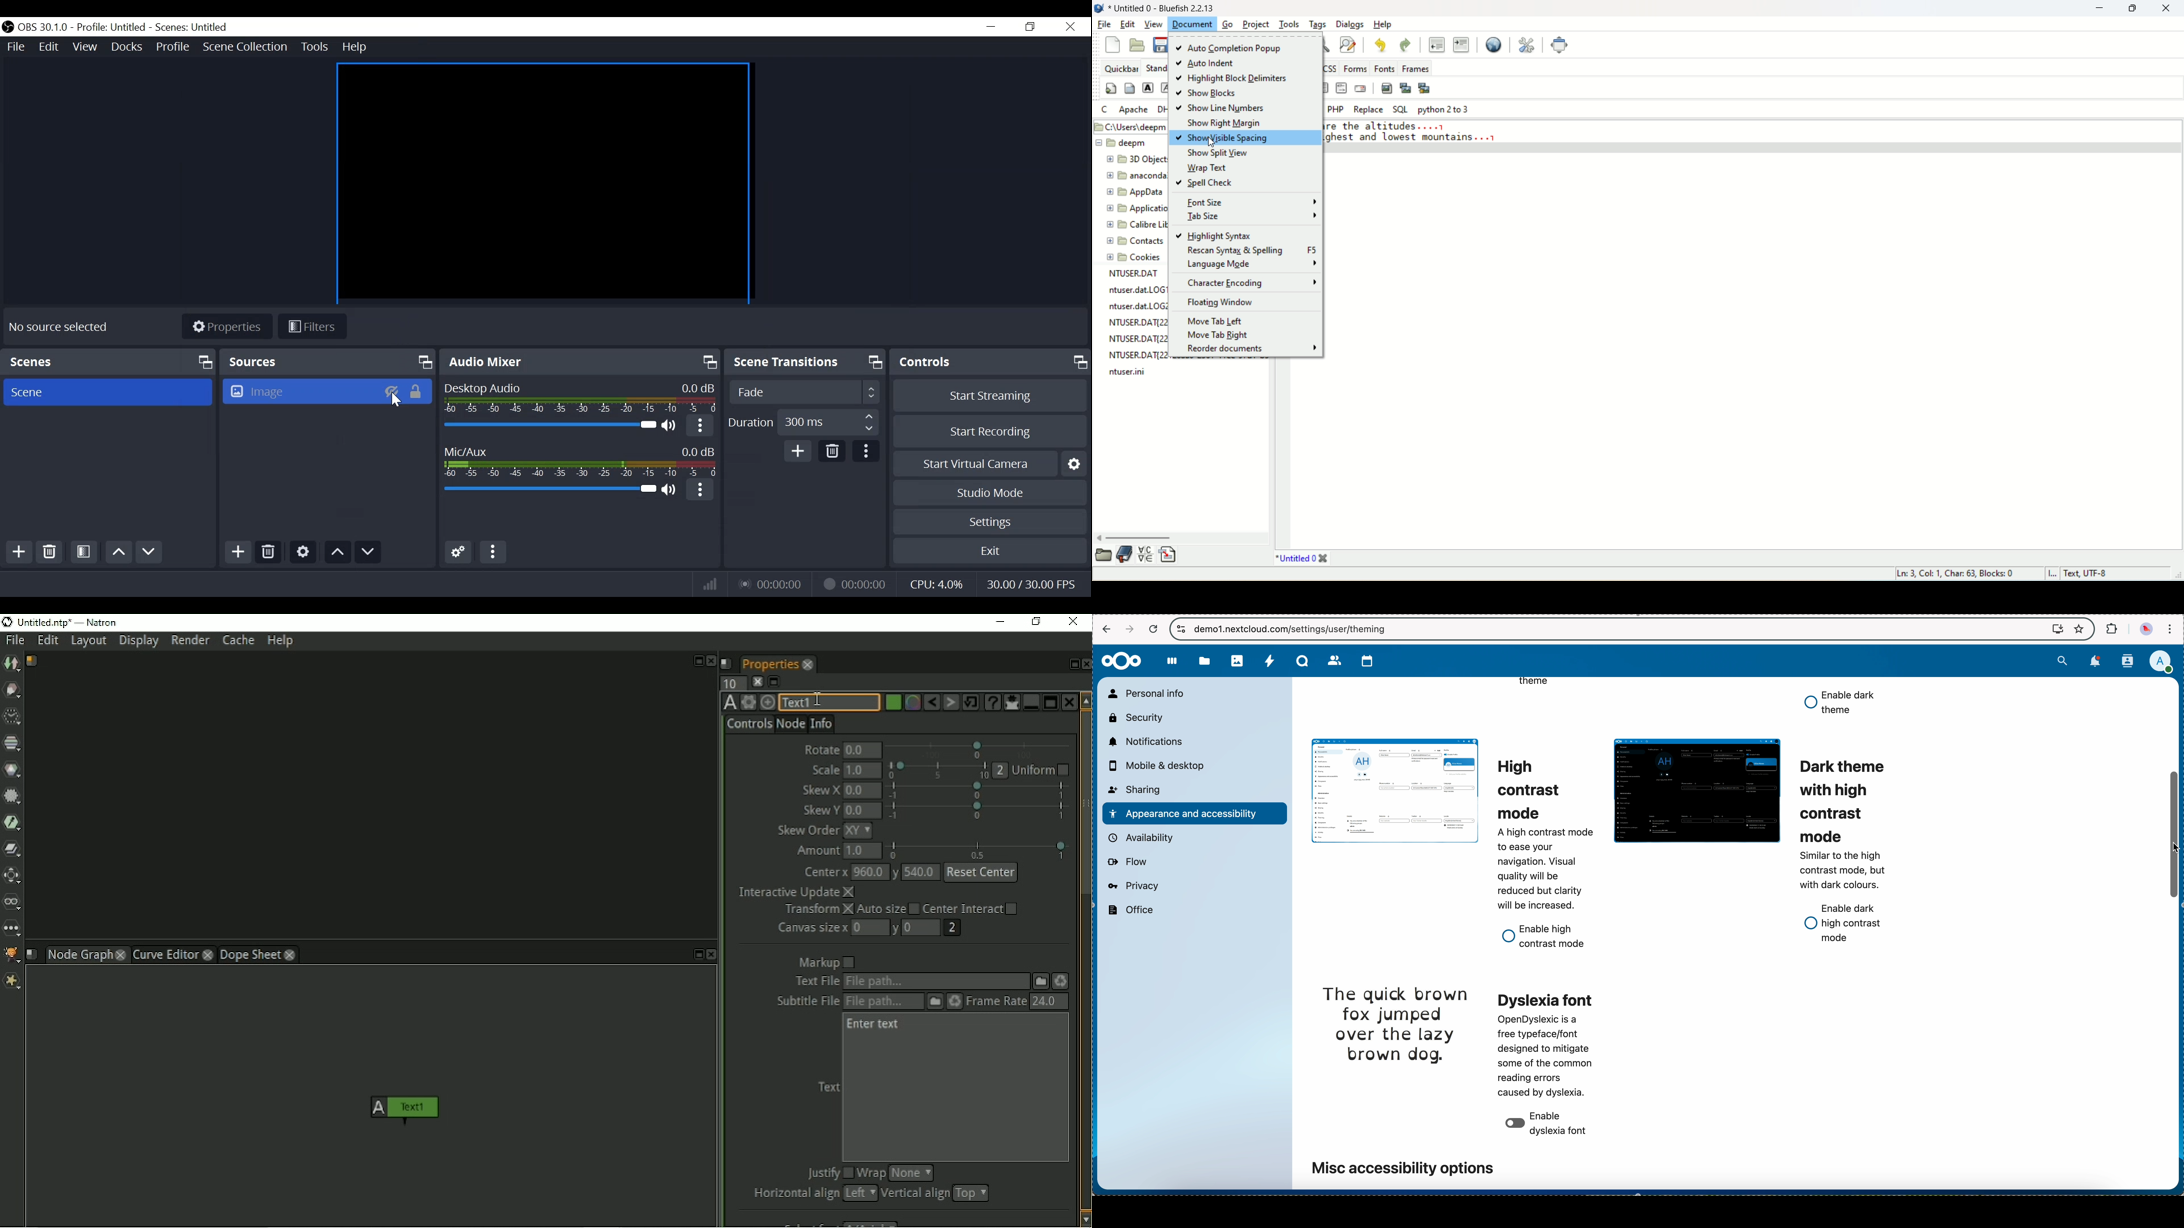 The image size is (2184, 1232). Describe the element at coordinates (303, 553) in the screenshot. I see `Settings` at that location.